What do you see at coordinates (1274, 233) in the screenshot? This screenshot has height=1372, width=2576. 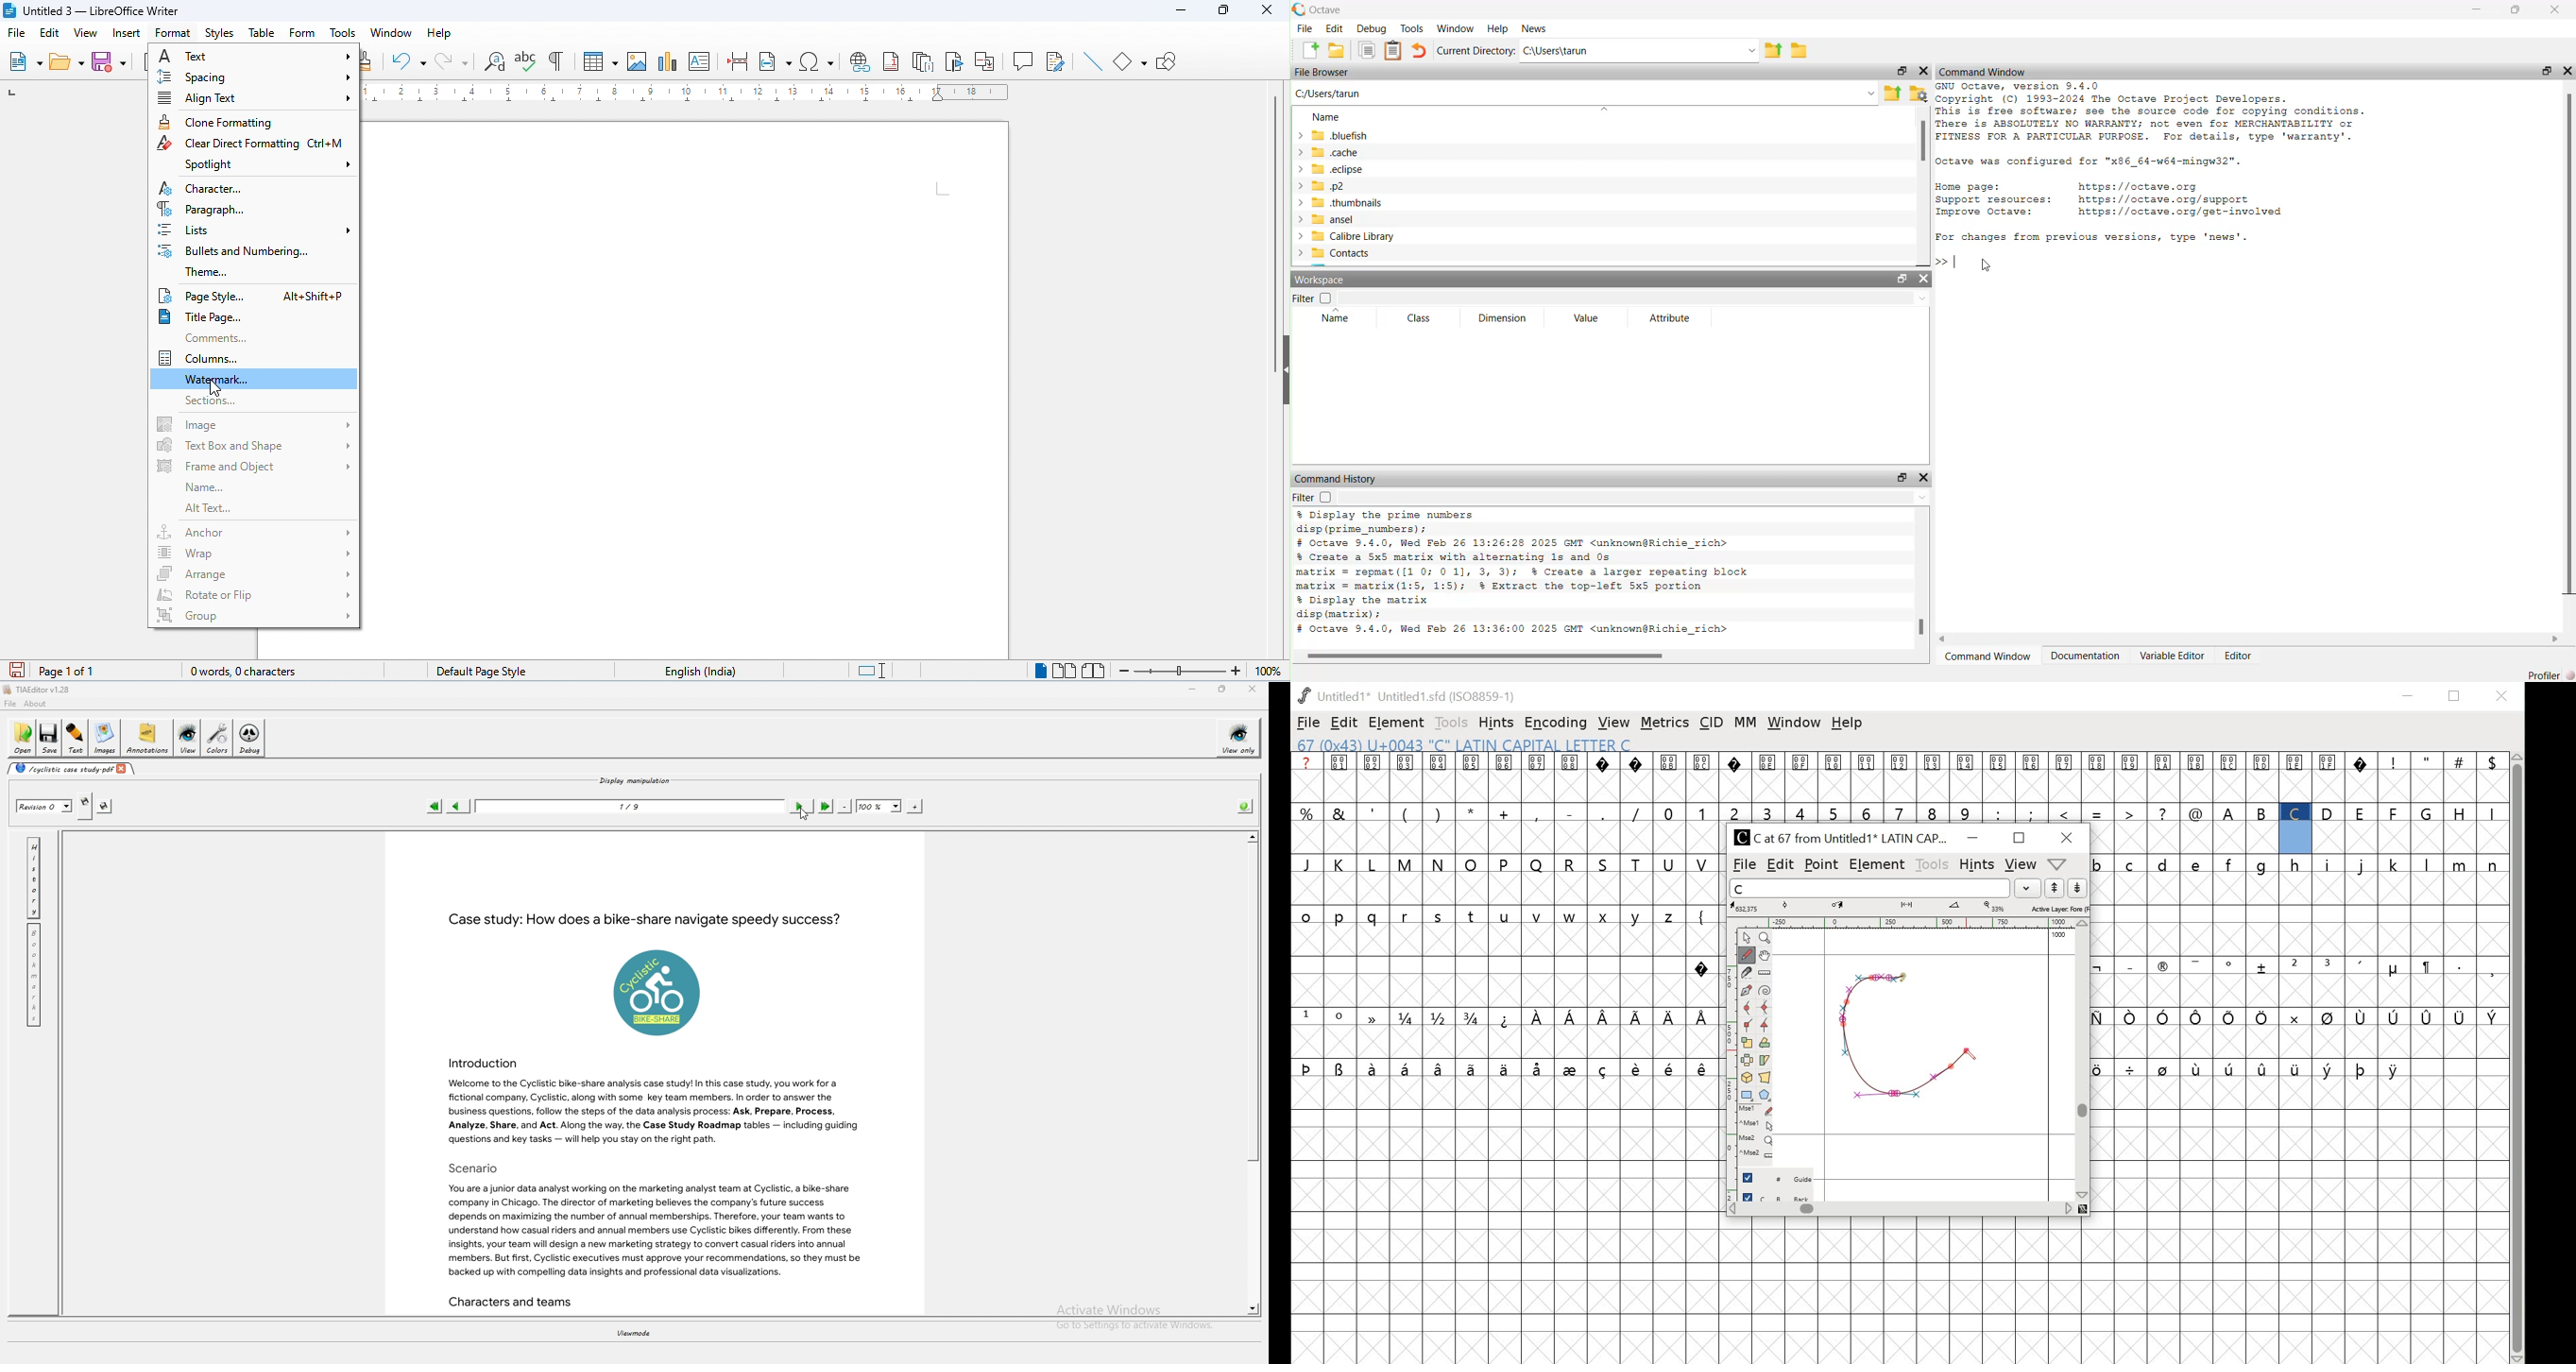 I see `vertical scroll bar` at bounding box center [1274, 233].